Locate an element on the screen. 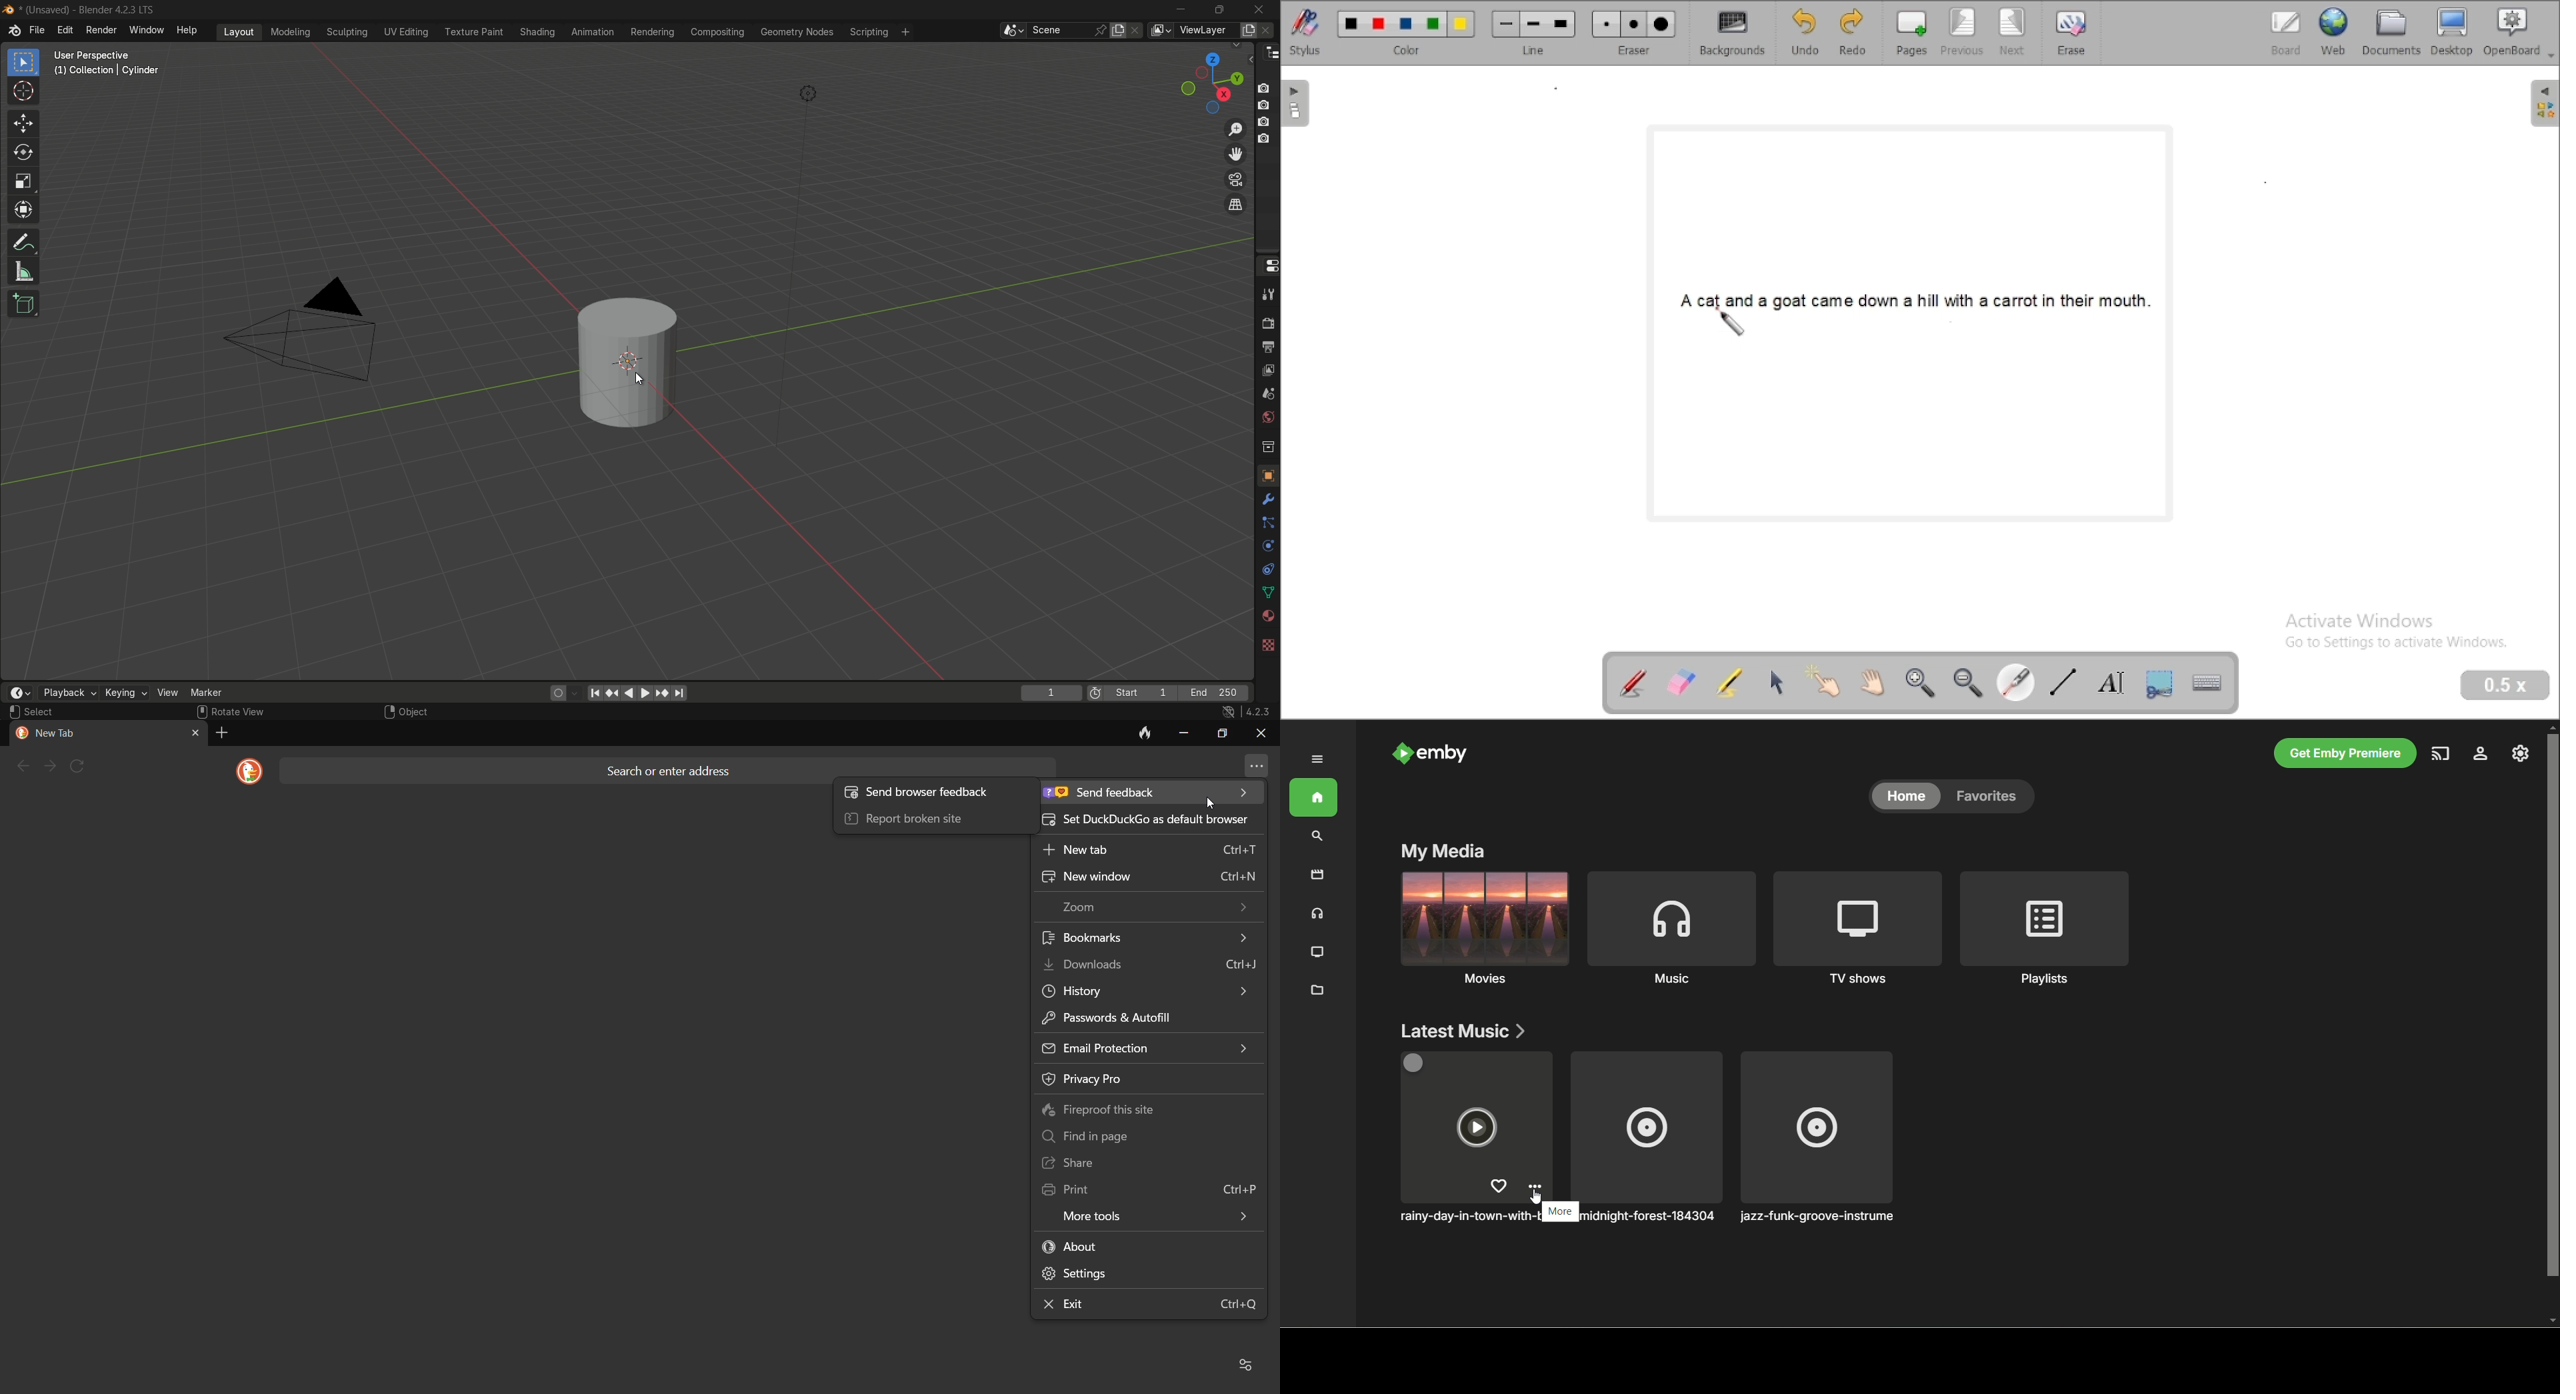 This screenshot has height=1400, width=2576. transform is located at coordinates (23, 213).